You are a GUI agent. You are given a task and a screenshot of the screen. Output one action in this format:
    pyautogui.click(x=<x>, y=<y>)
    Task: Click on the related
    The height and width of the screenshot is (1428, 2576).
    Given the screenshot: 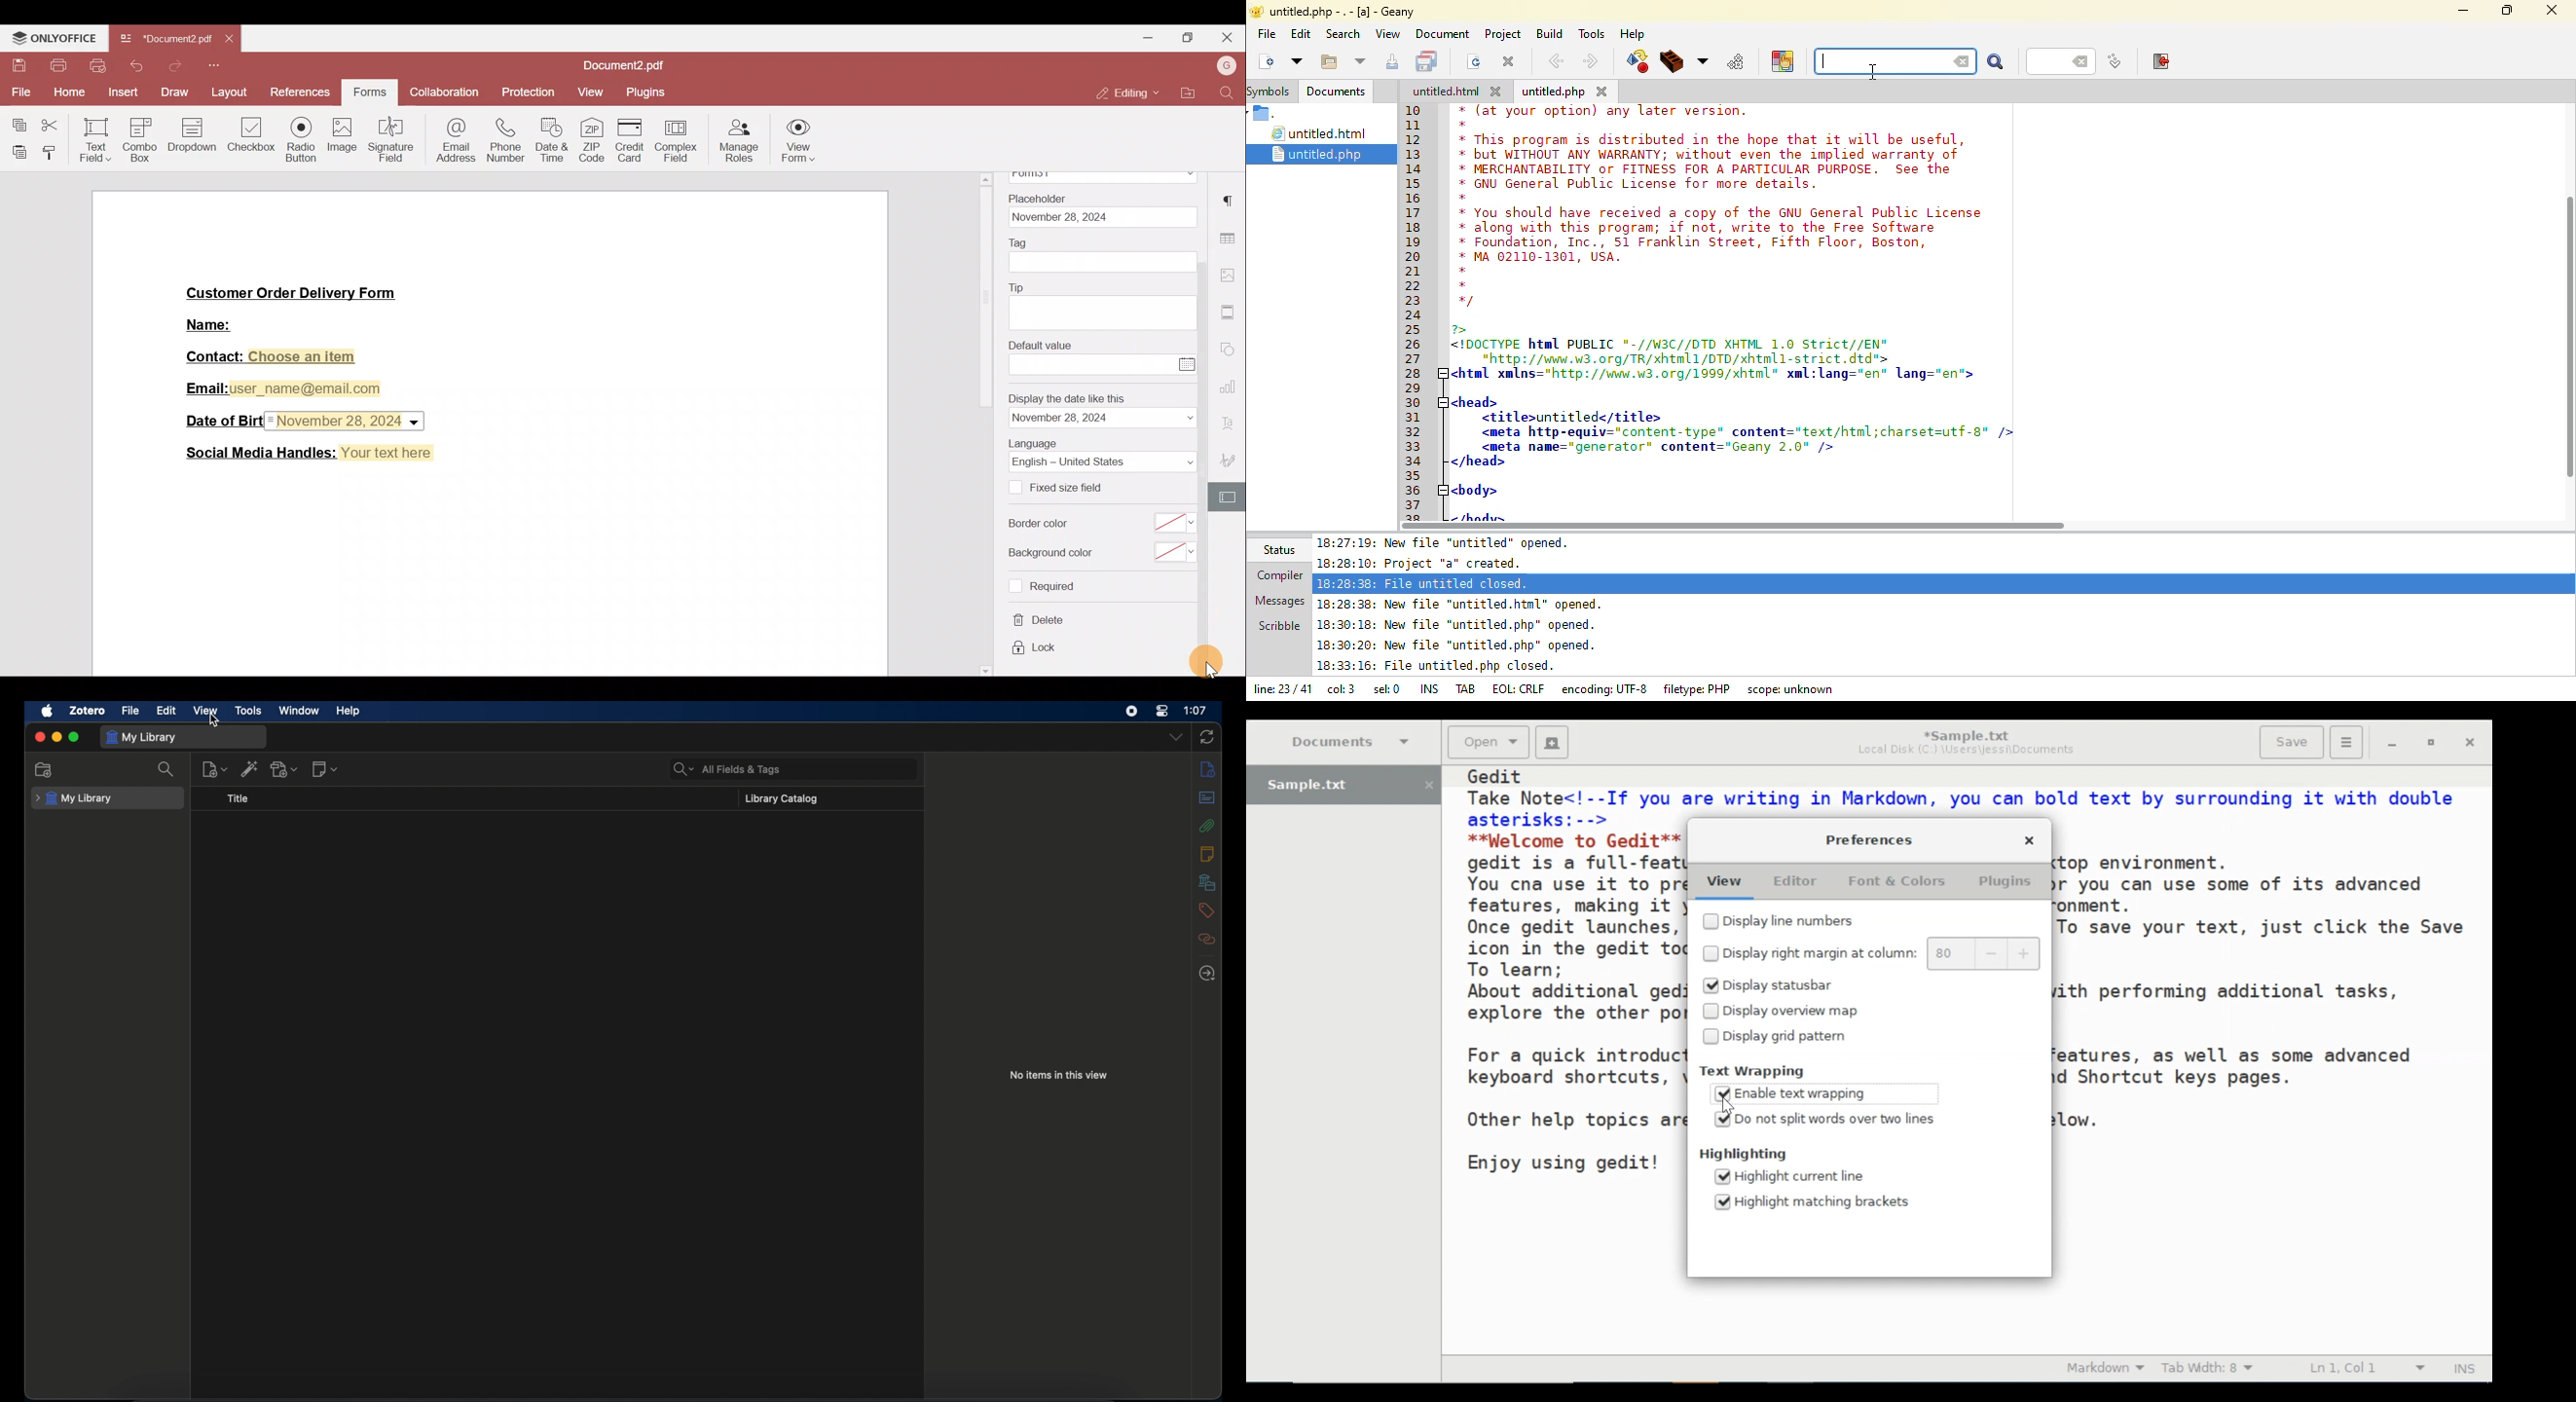 What is the action you would take?
    pyautogui.click(x=1207, y=939)
    